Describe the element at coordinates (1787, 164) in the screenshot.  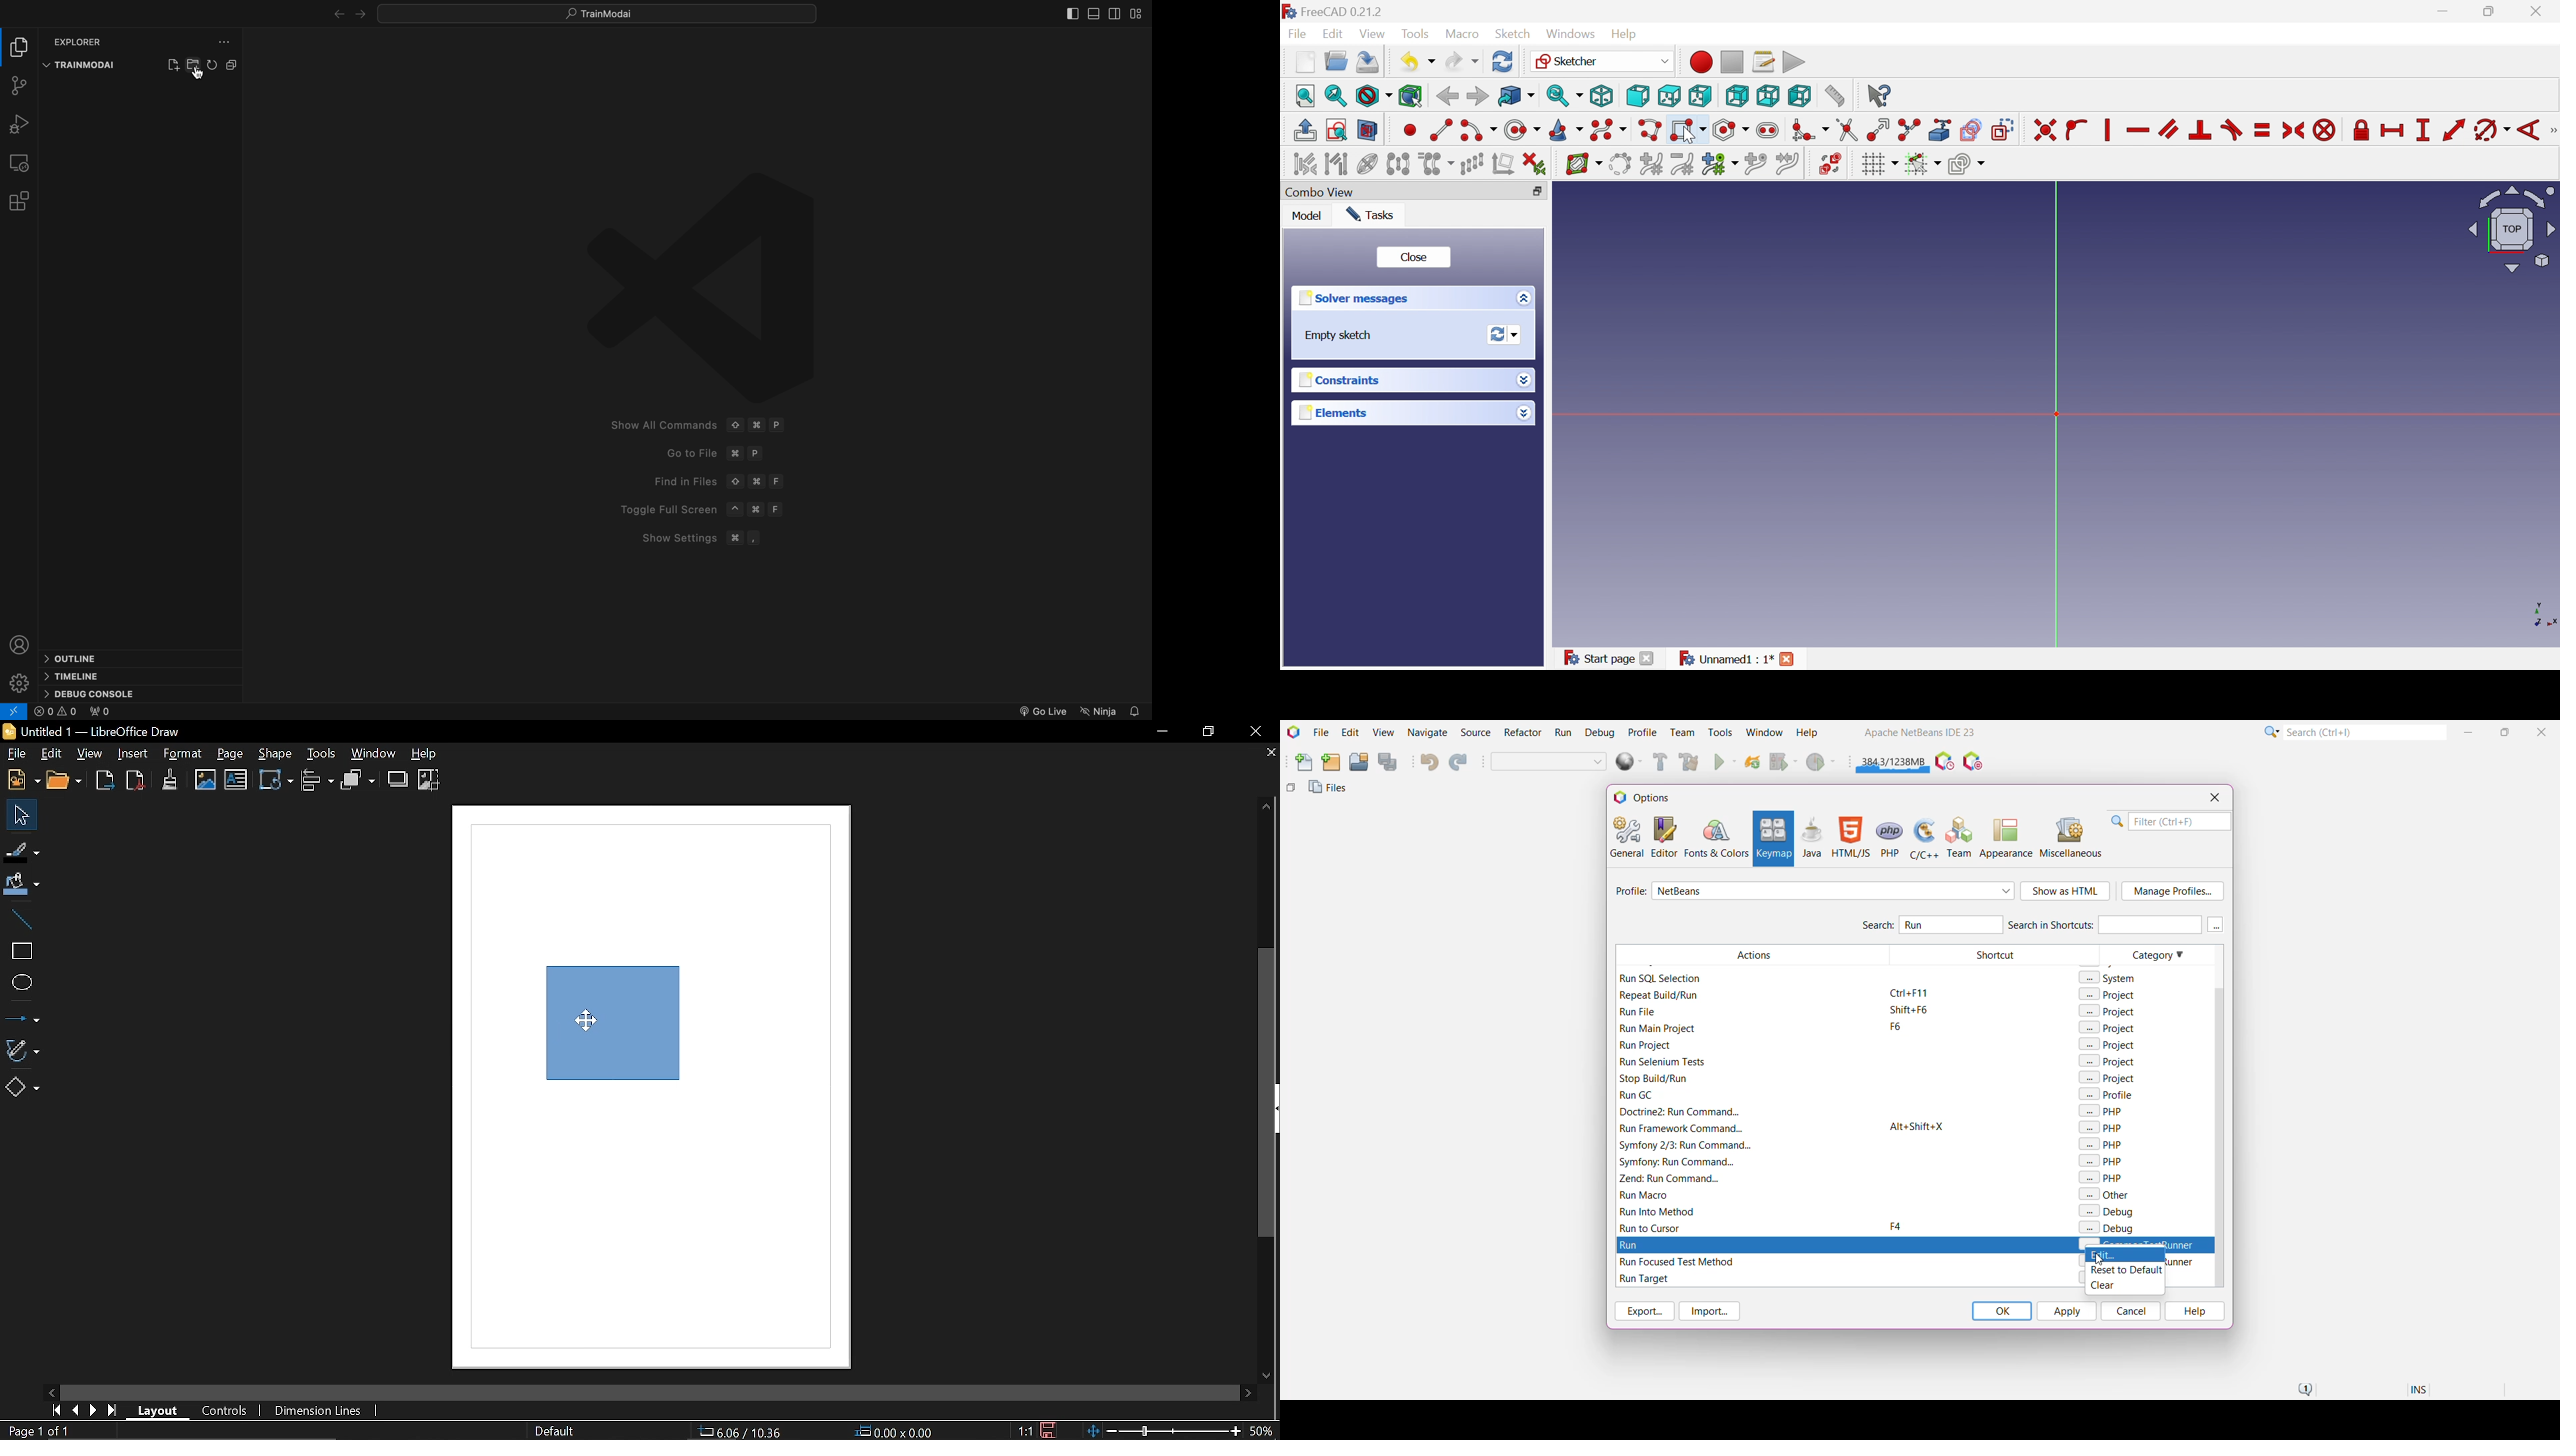
I see `Join curves` at that location.